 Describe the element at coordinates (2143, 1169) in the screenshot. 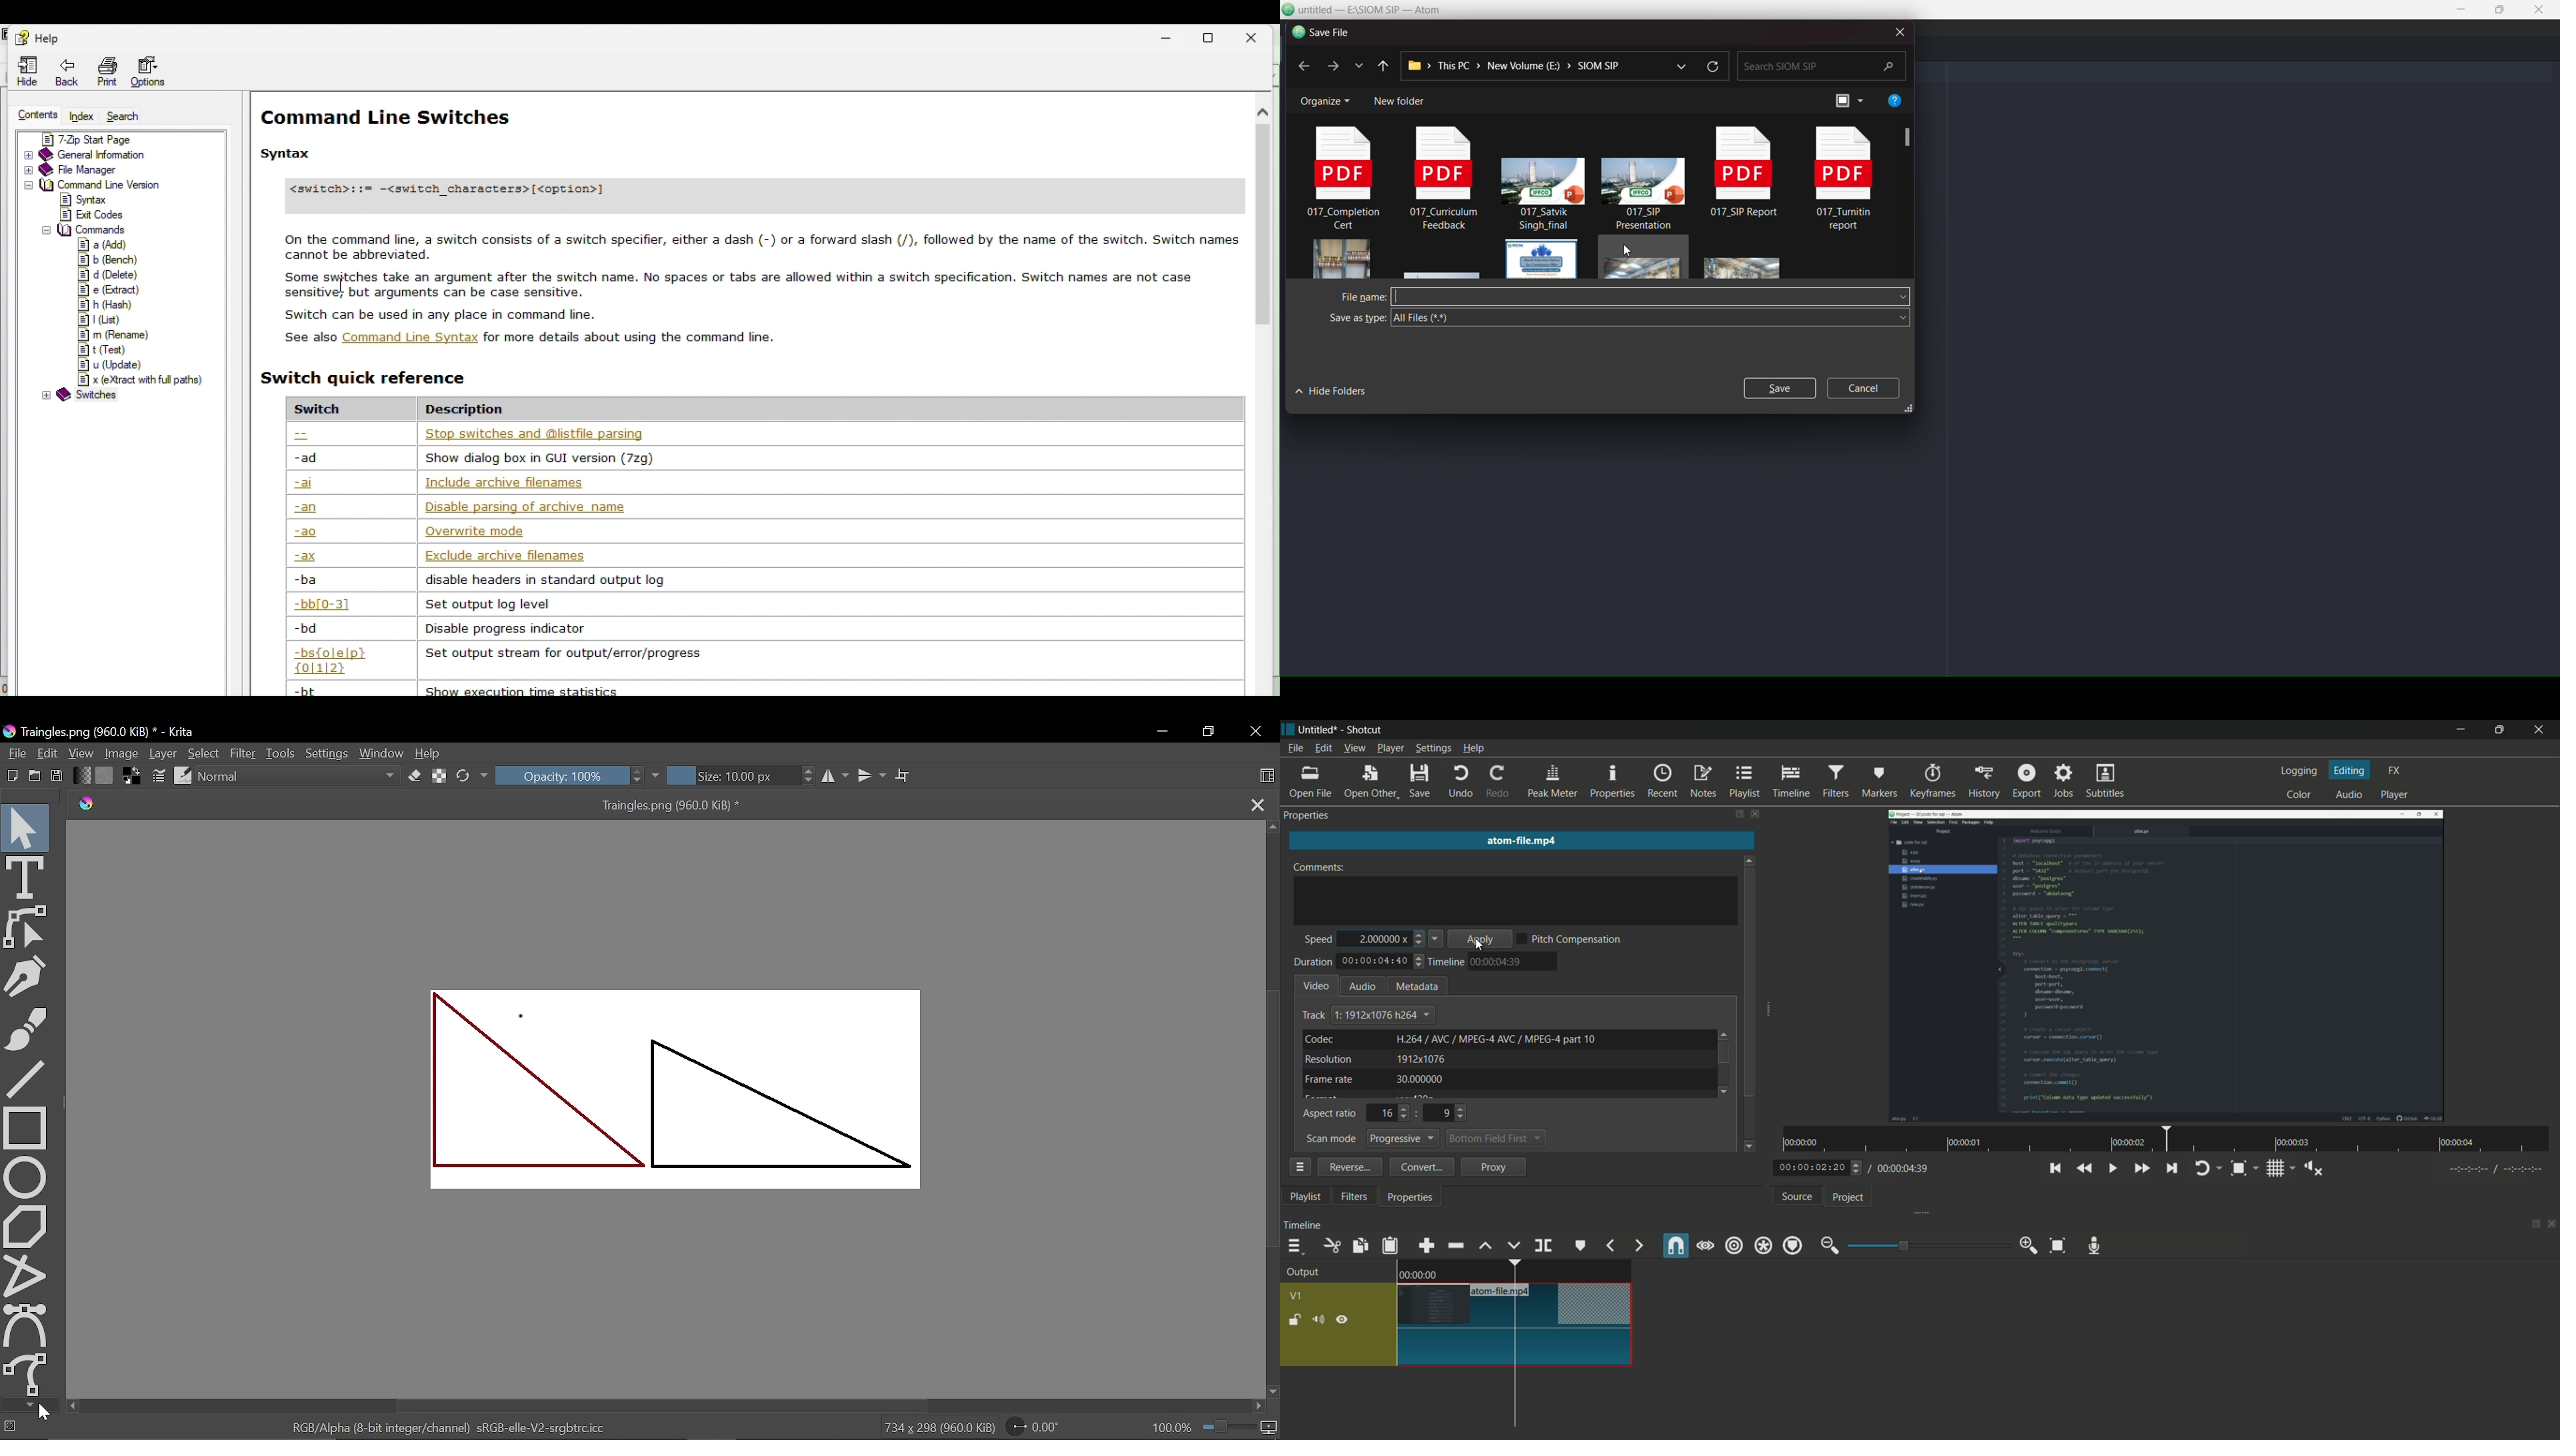

I see `quickly play forward` at that location.